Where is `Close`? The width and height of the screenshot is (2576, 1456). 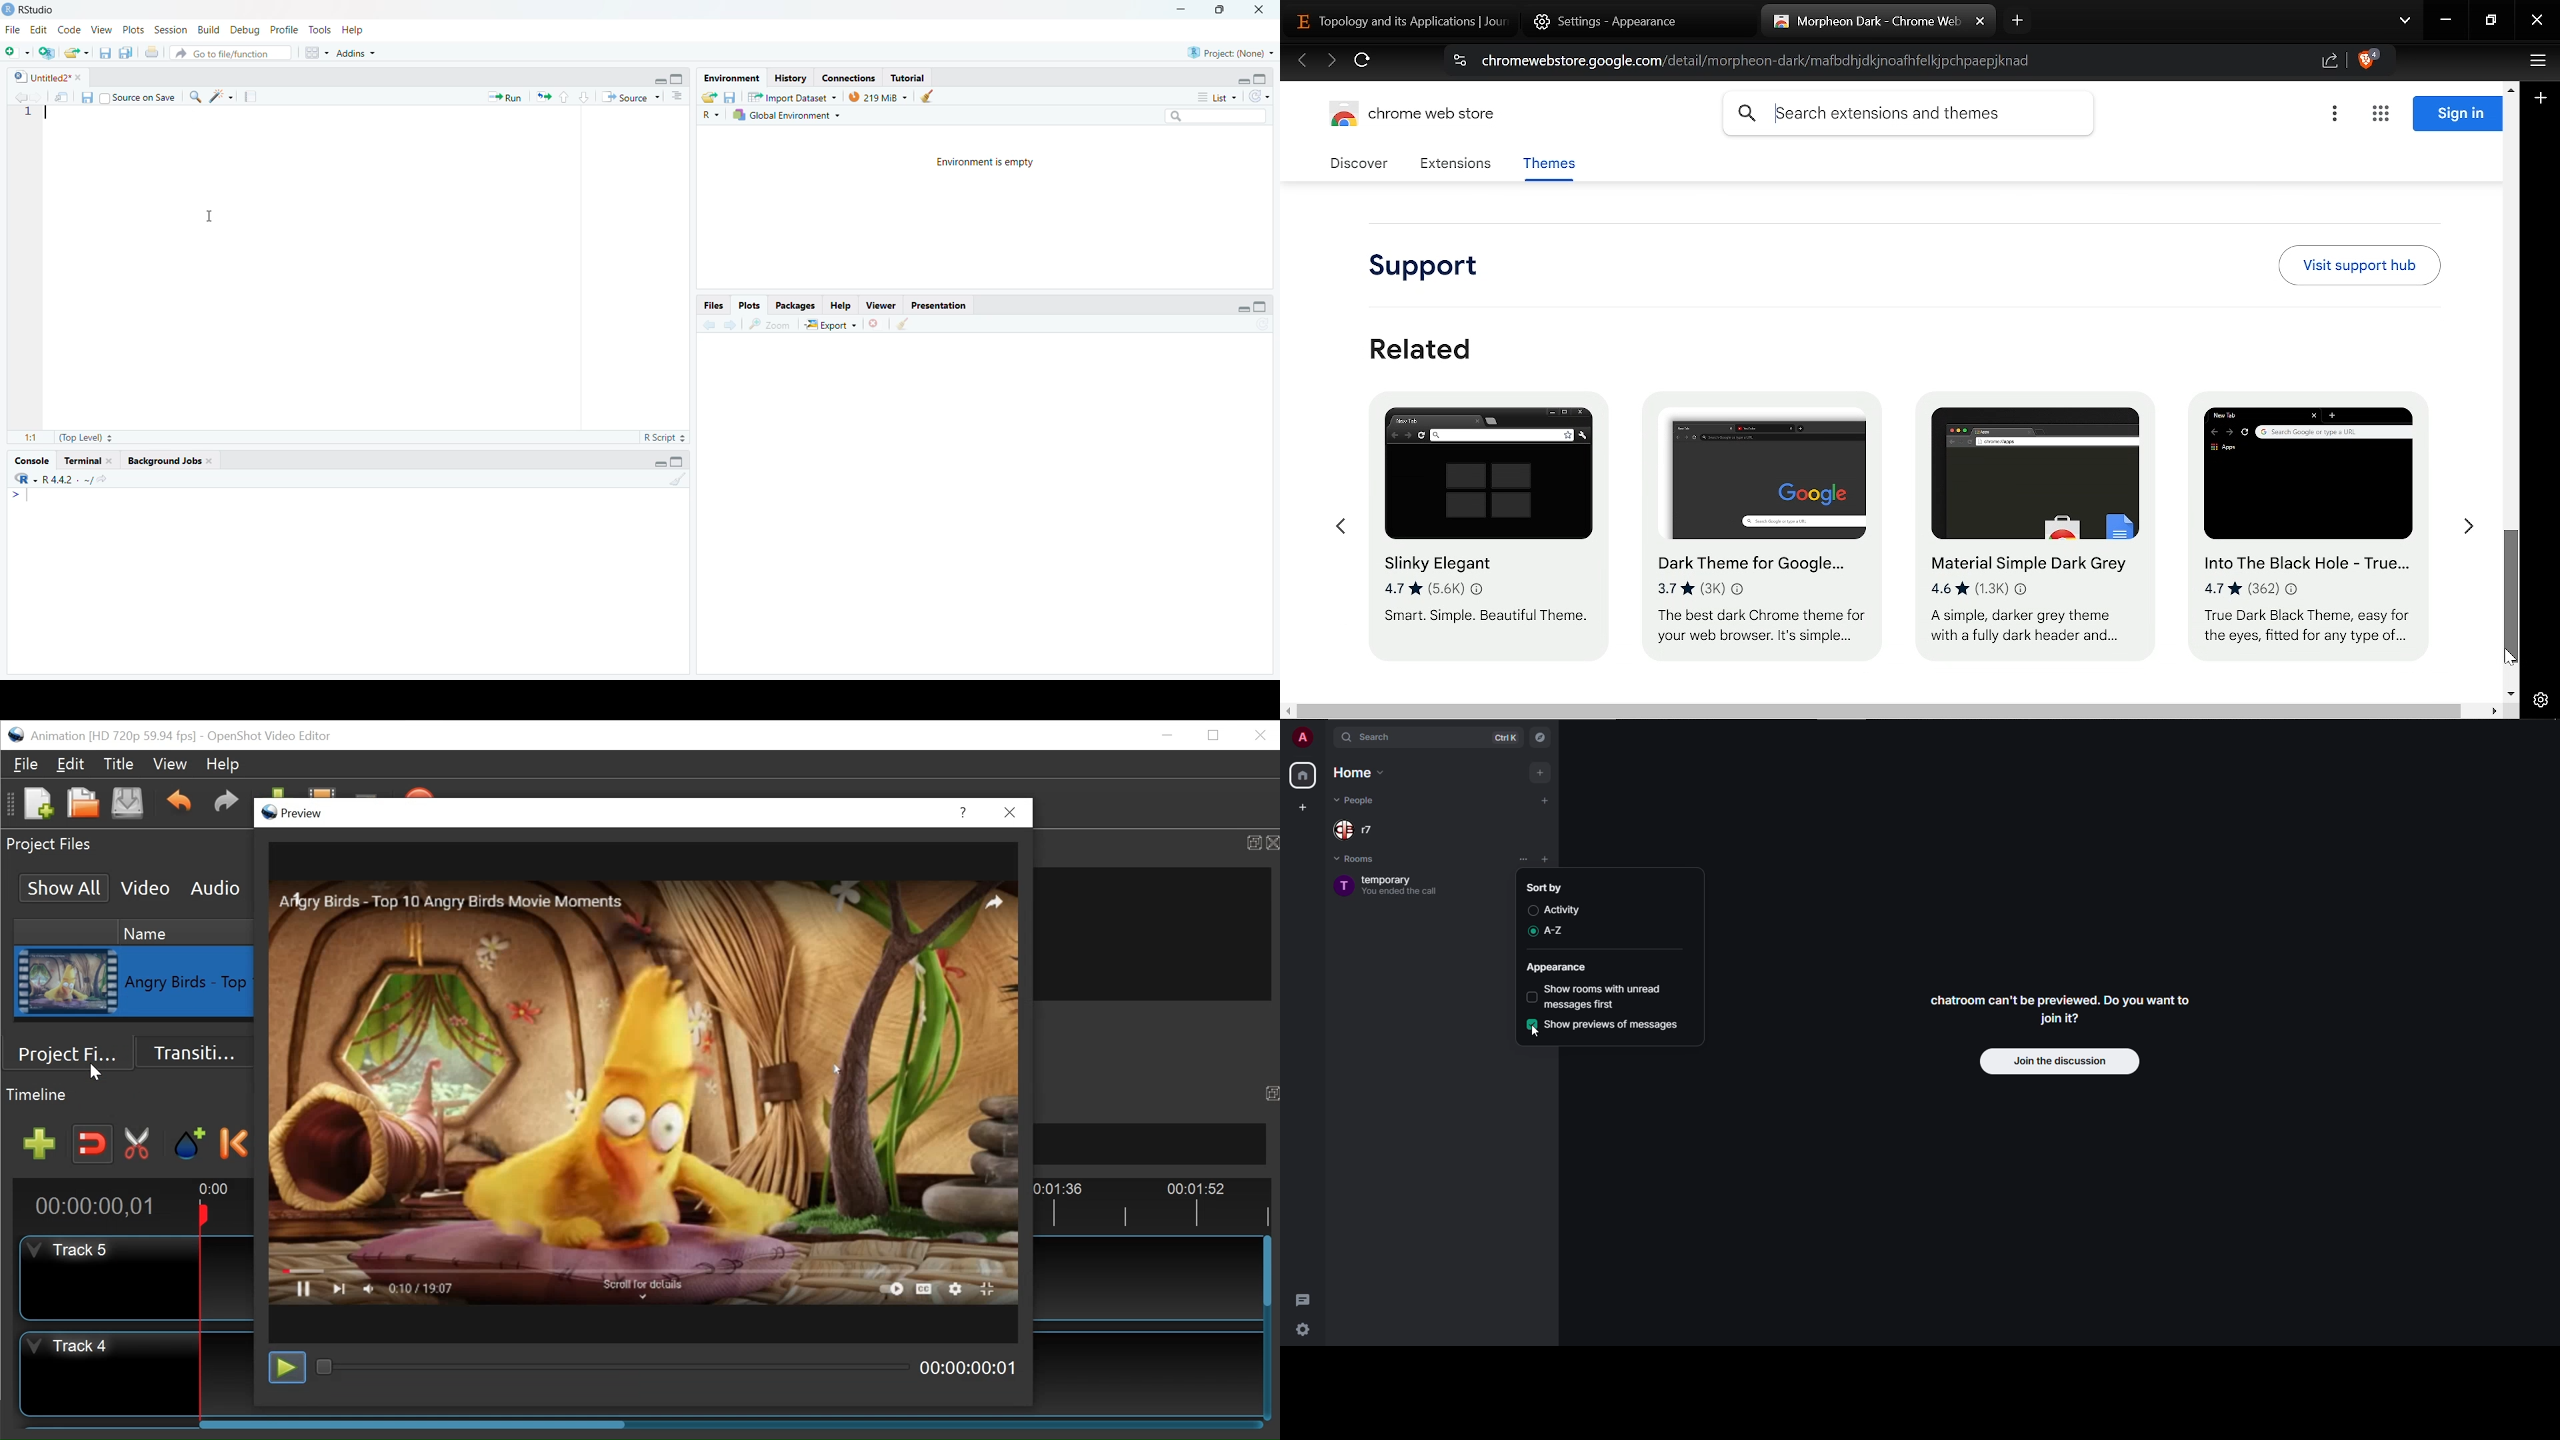 Close is located at coordinates (1261, 735).